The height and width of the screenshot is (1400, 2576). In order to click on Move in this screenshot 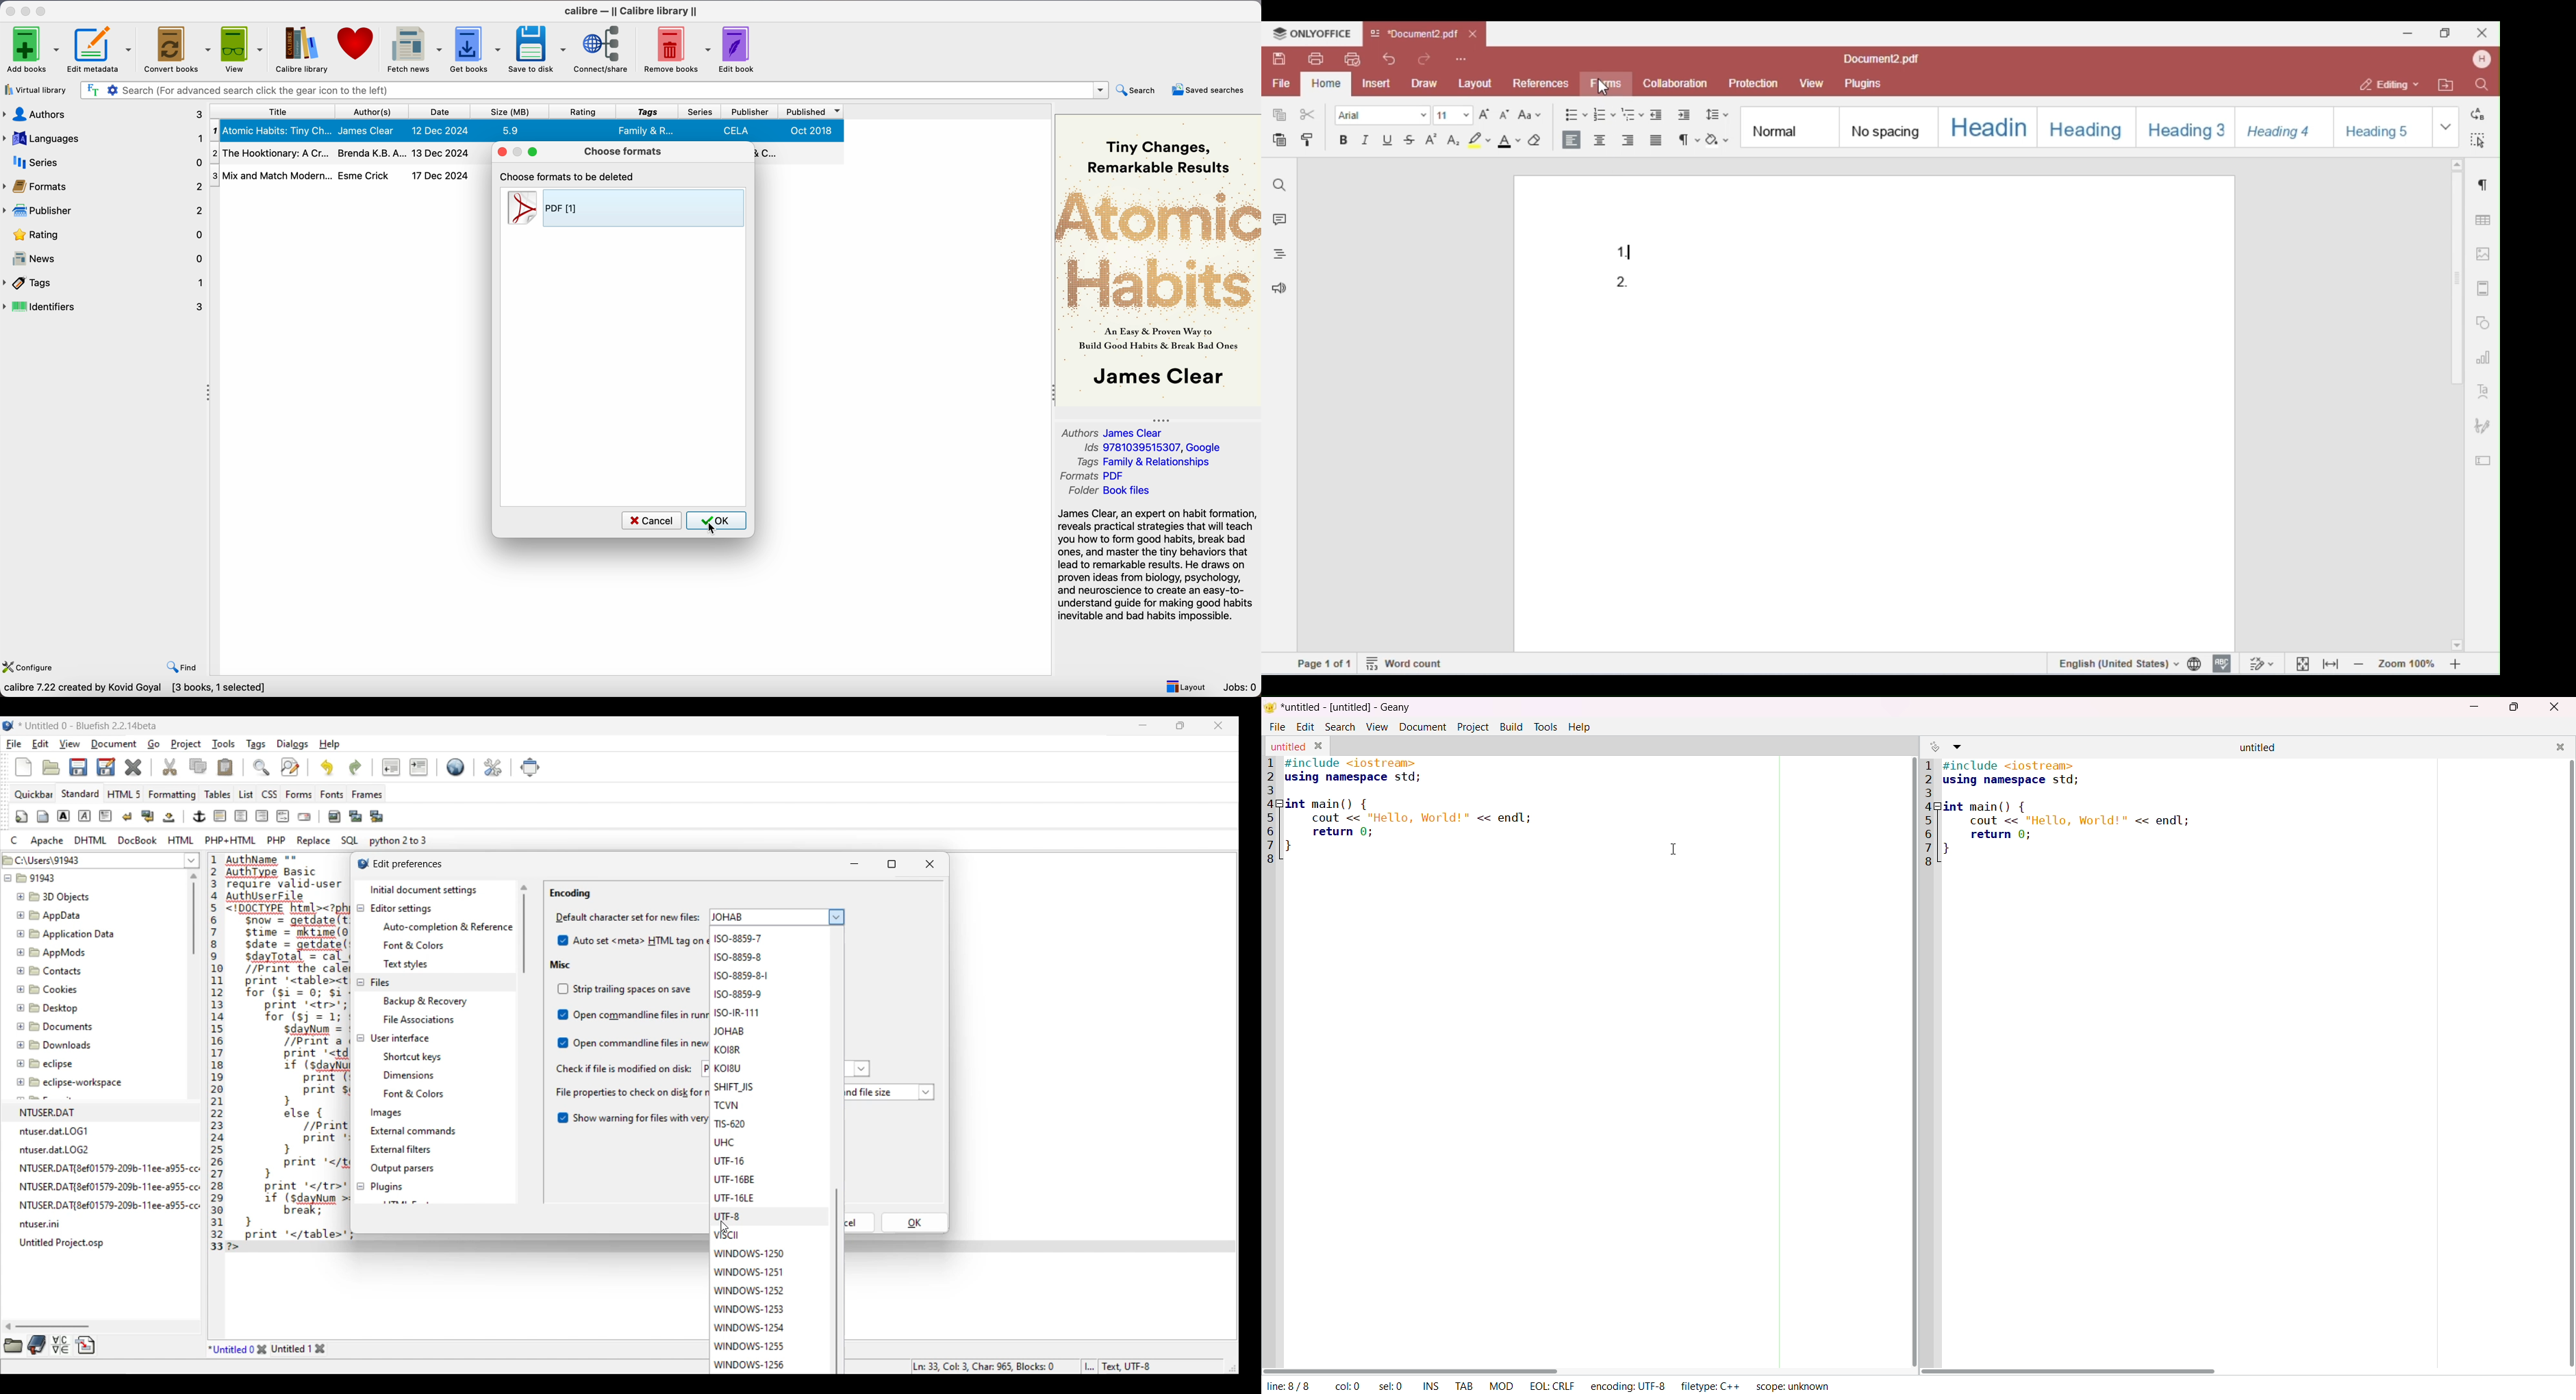, I will do `click(531, 767)`.